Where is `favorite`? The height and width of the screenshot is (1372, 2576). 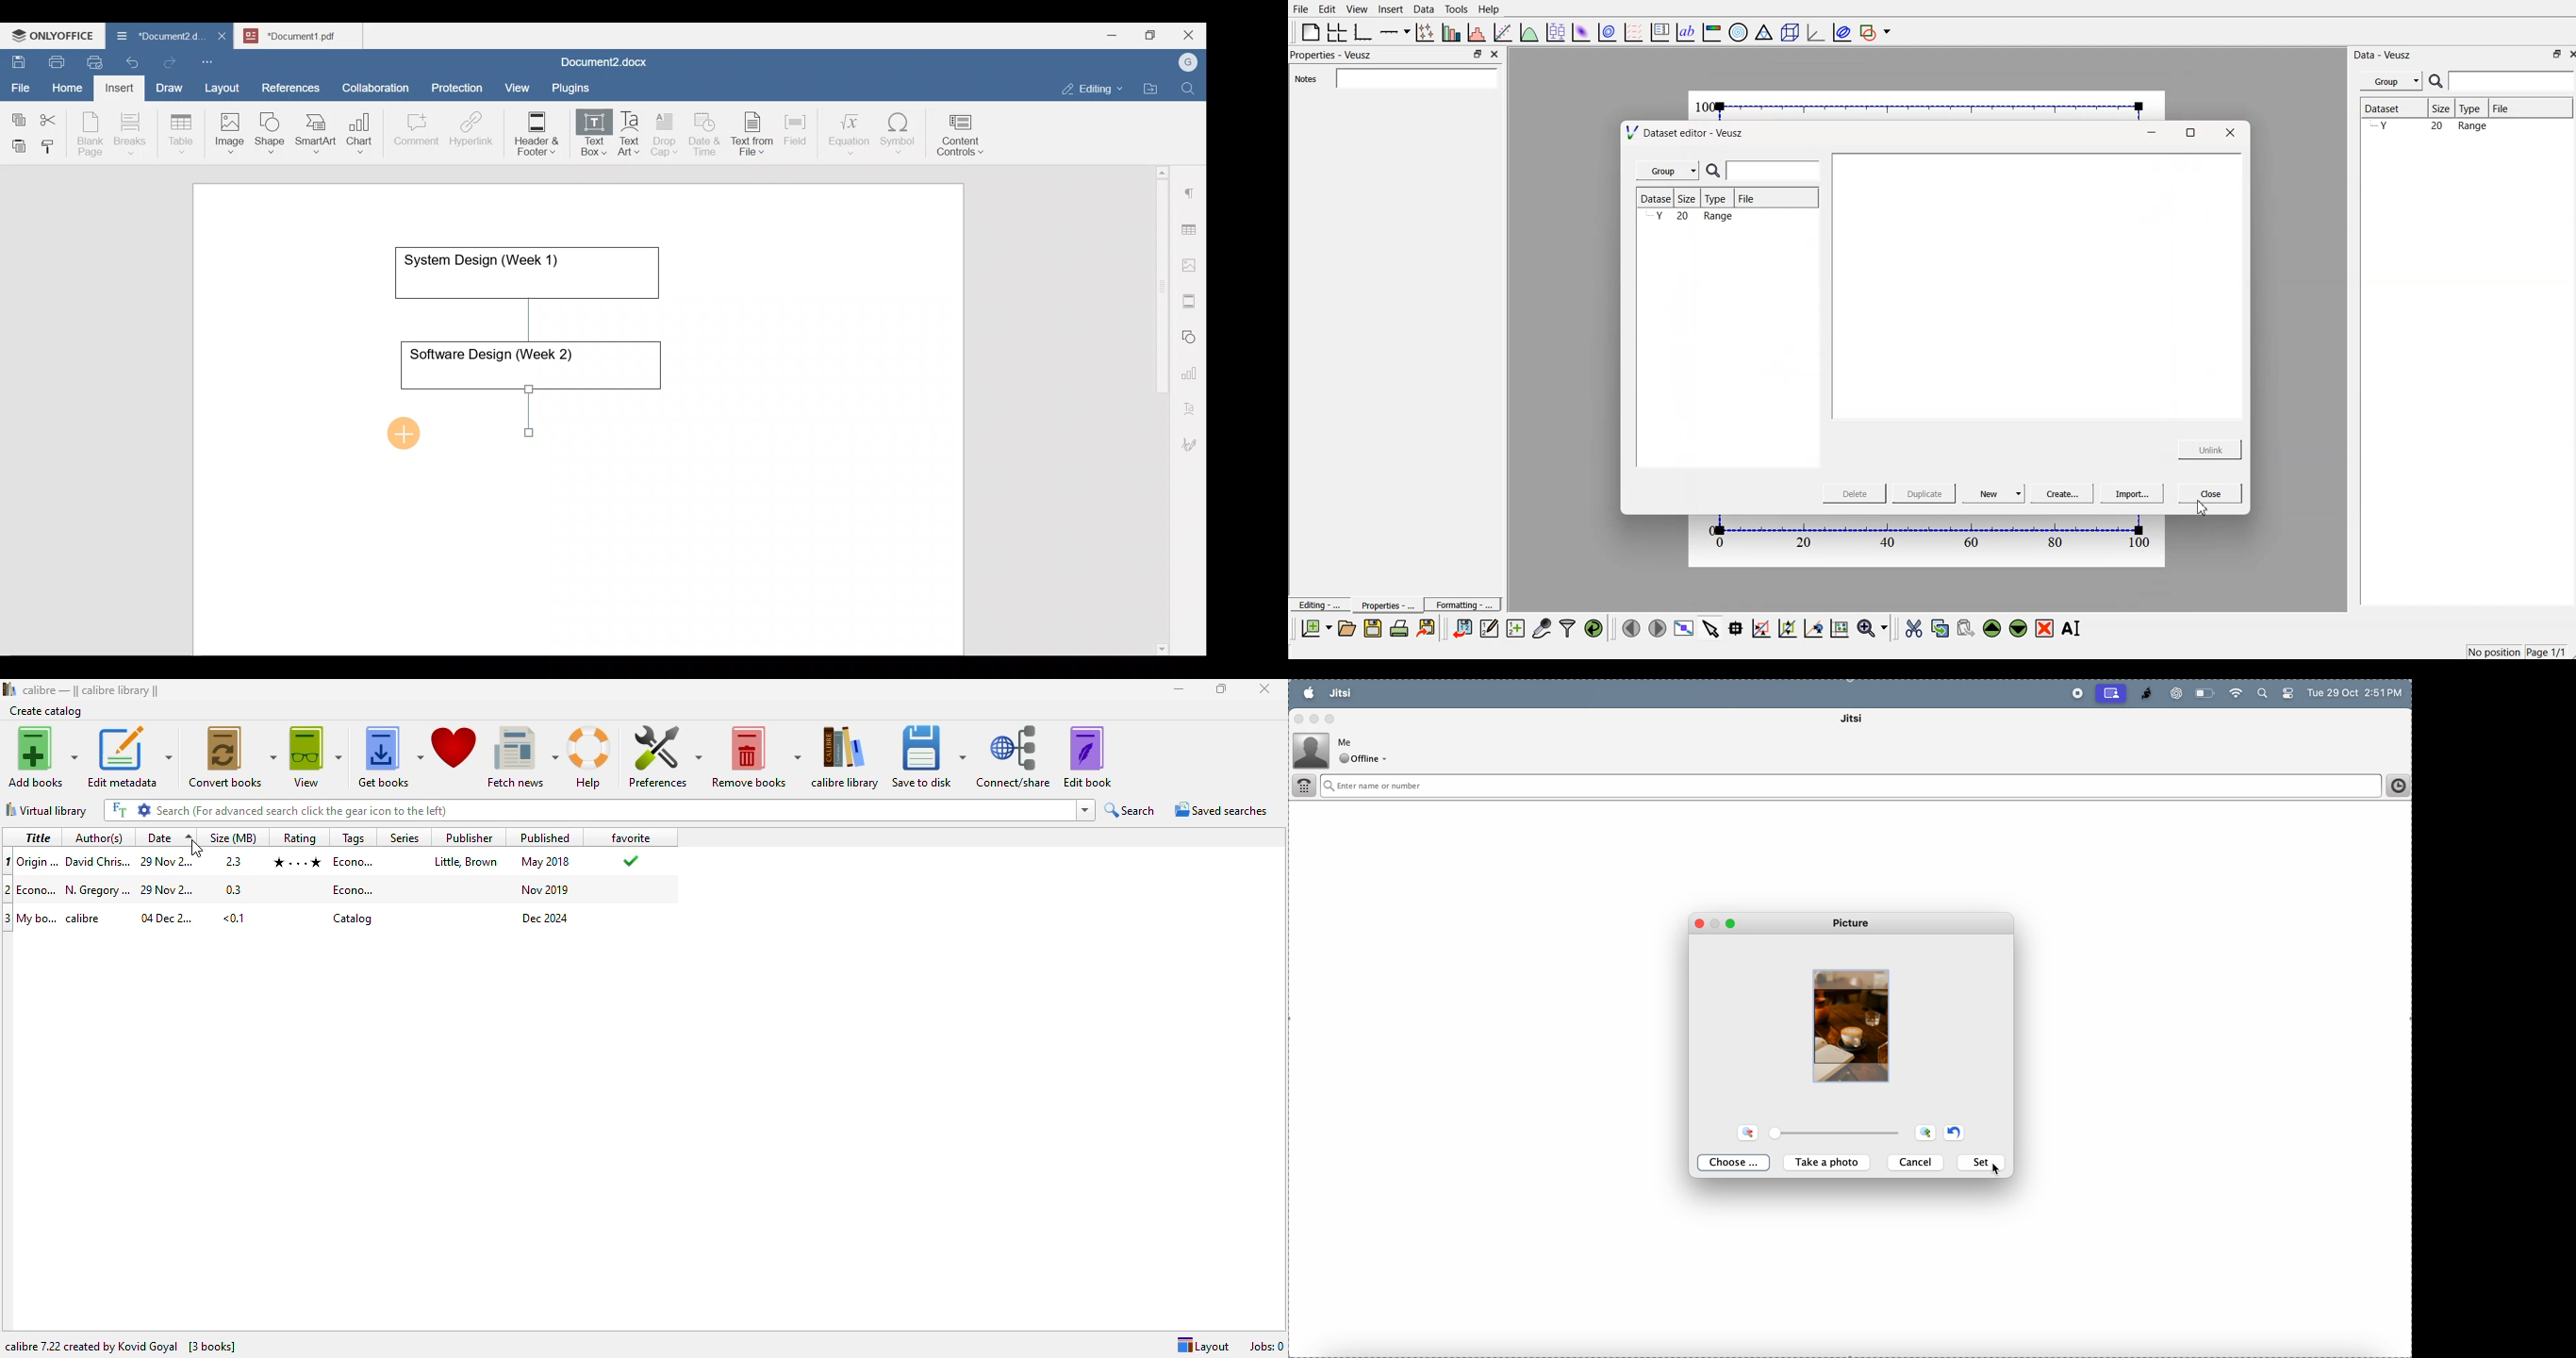
favorite is located at coordinates (630, 836).